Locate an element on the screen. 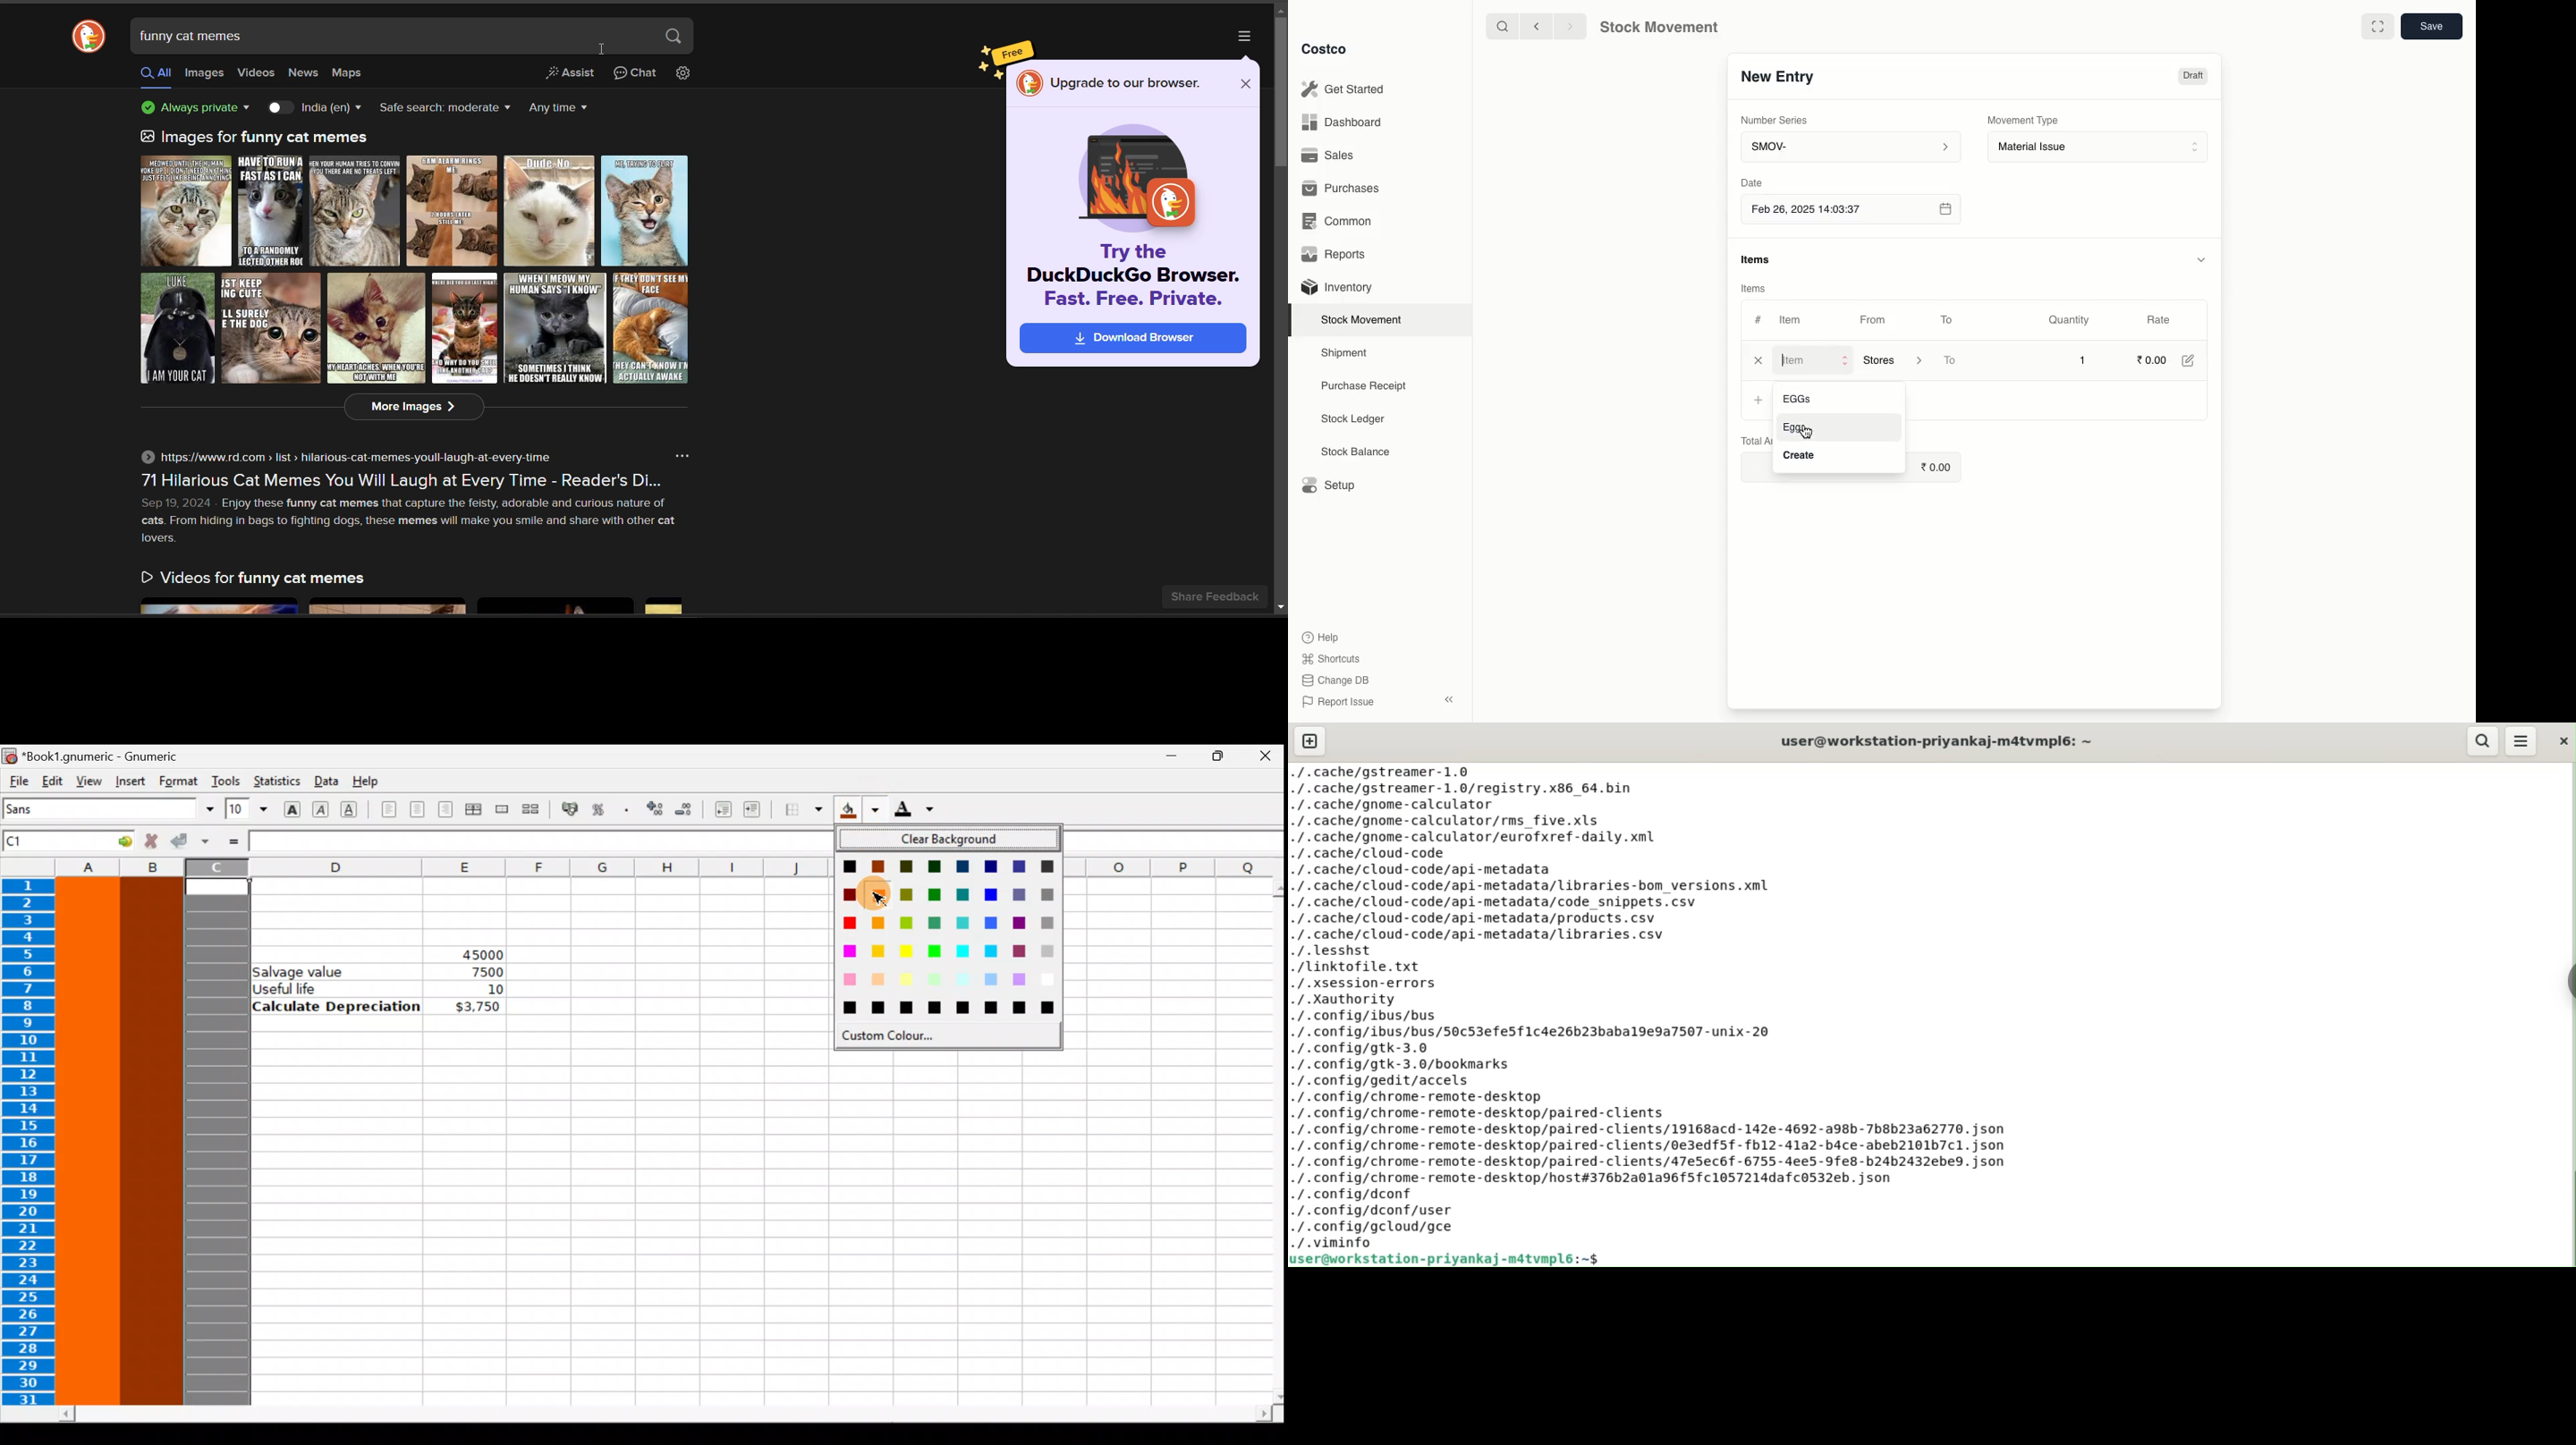 Image resolution: width=2576 pixels, height=1456 pixels. Images for funny cat memes is located at coordinates (257, 137).